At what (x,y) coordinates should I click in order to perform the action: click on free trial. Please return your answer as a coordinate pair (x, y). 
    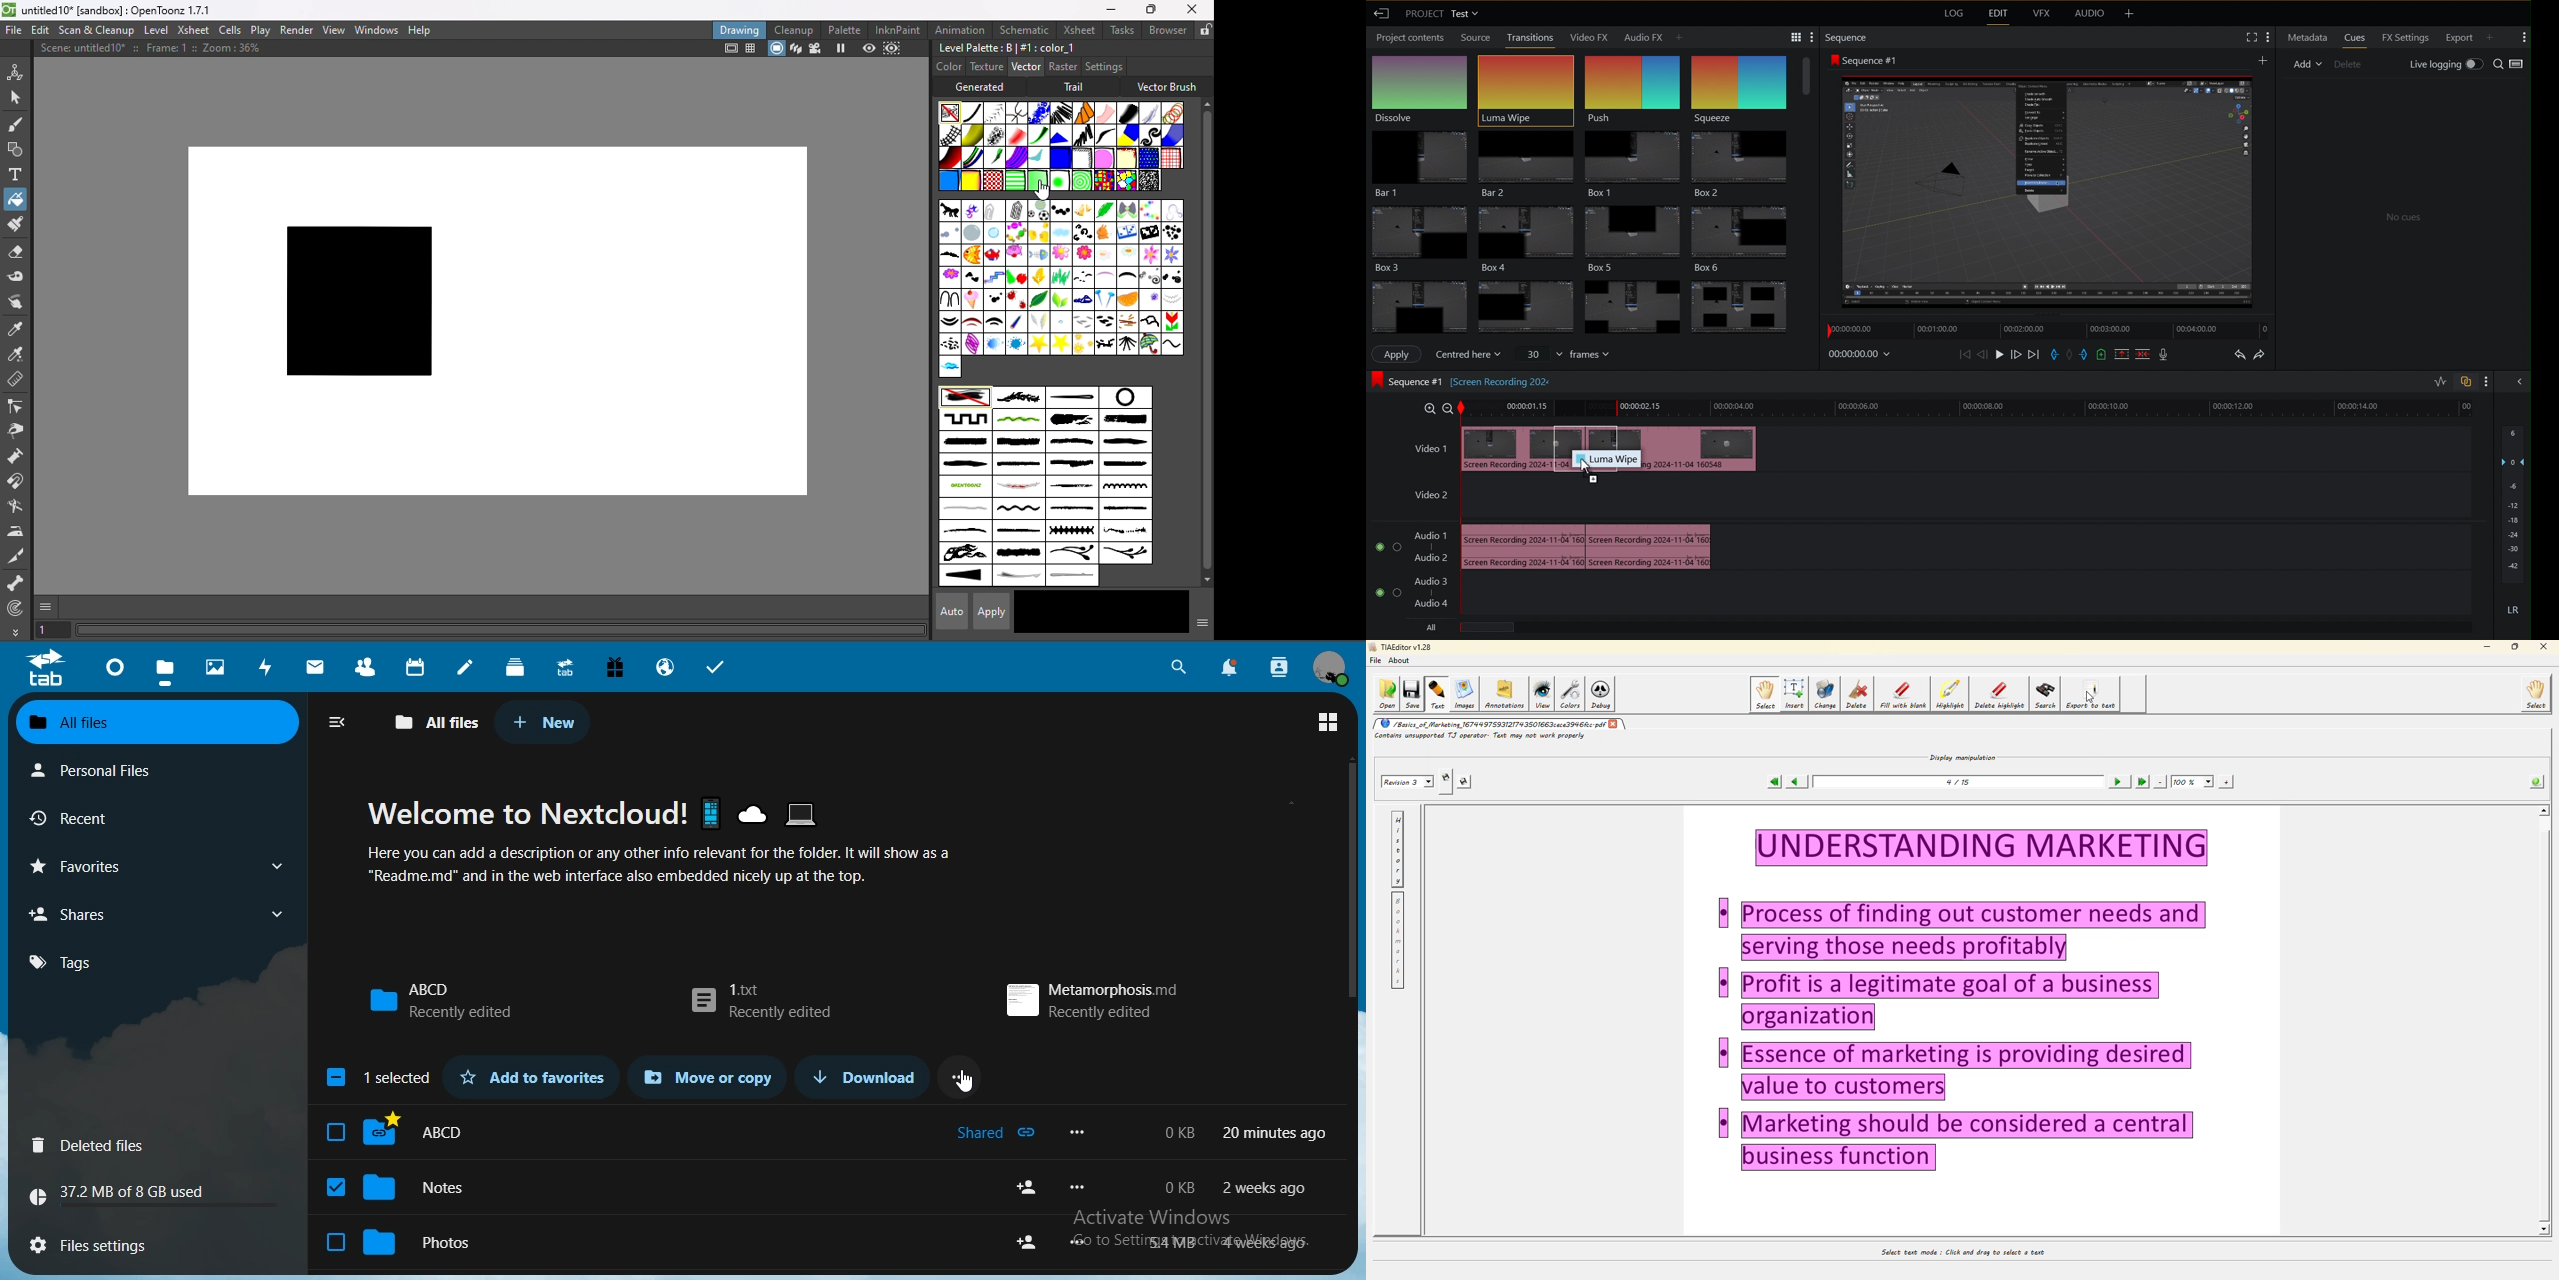
    Looking at the image, I should click on (615, 666).